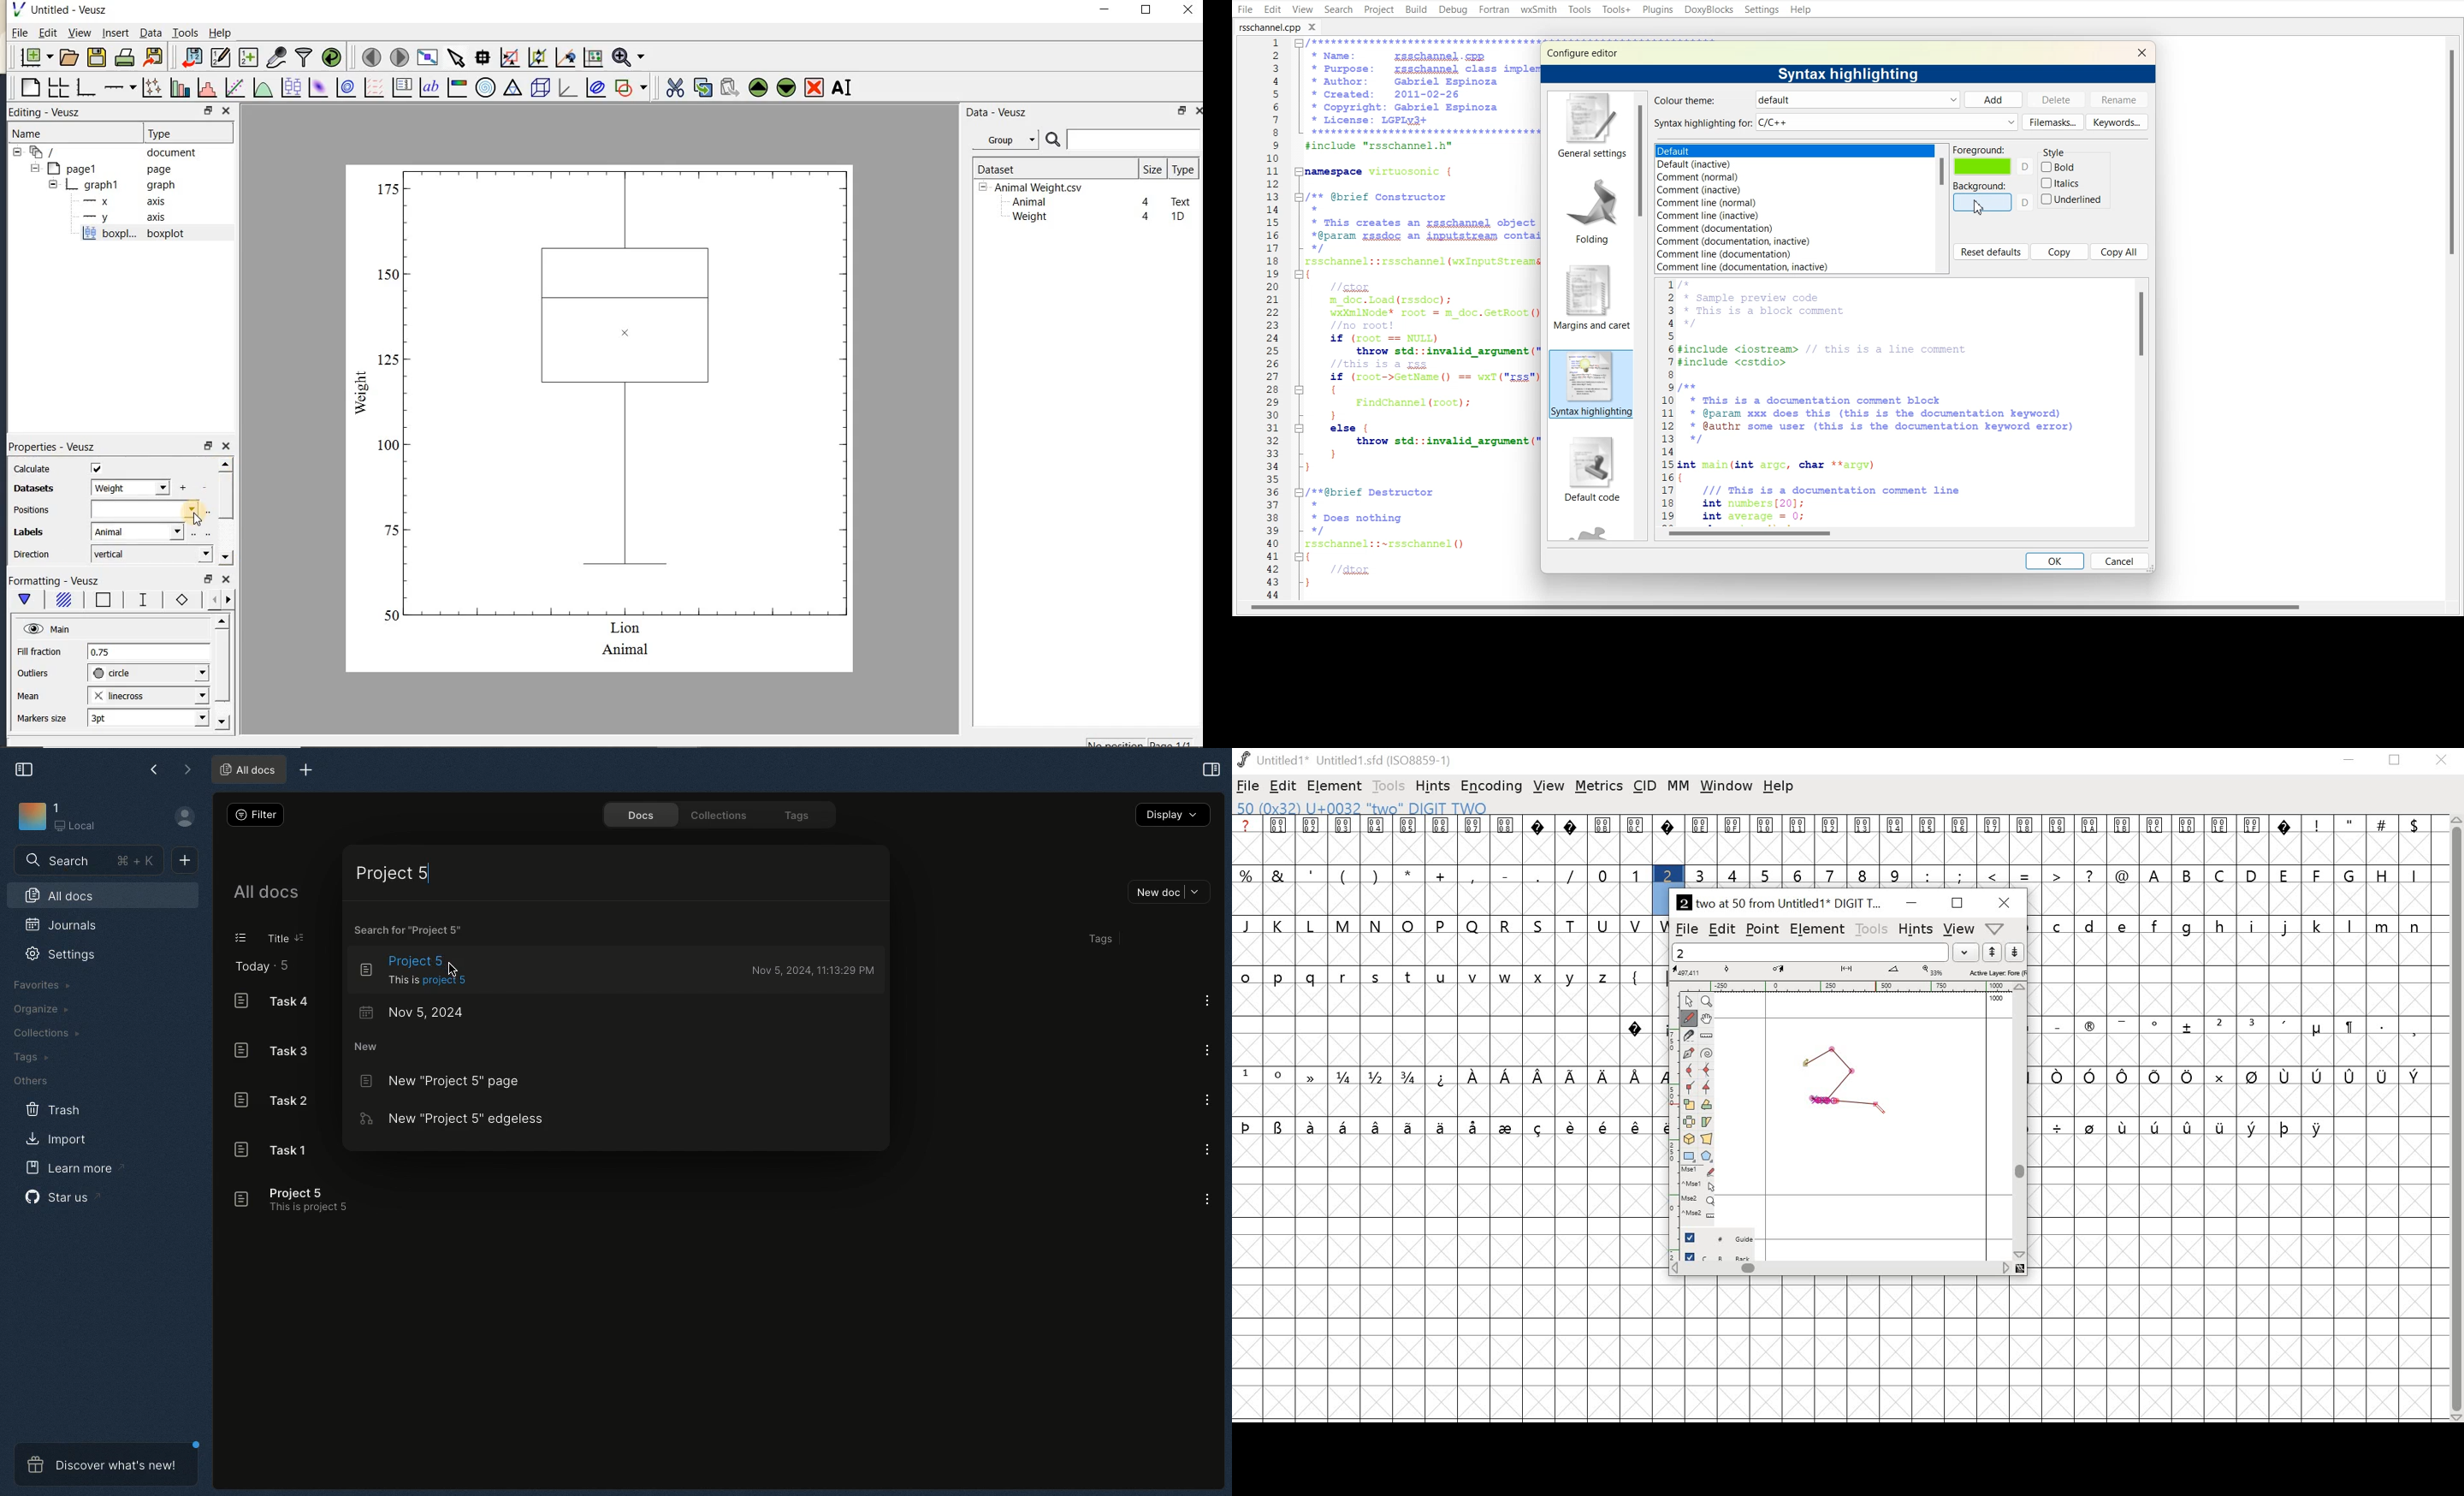 The width and height of the screenshot is (2464, 1512). What do you see at coordinates (630, 87) in the screenshot?
I see `add a shape to the plot` at bounding box center [630, 87].